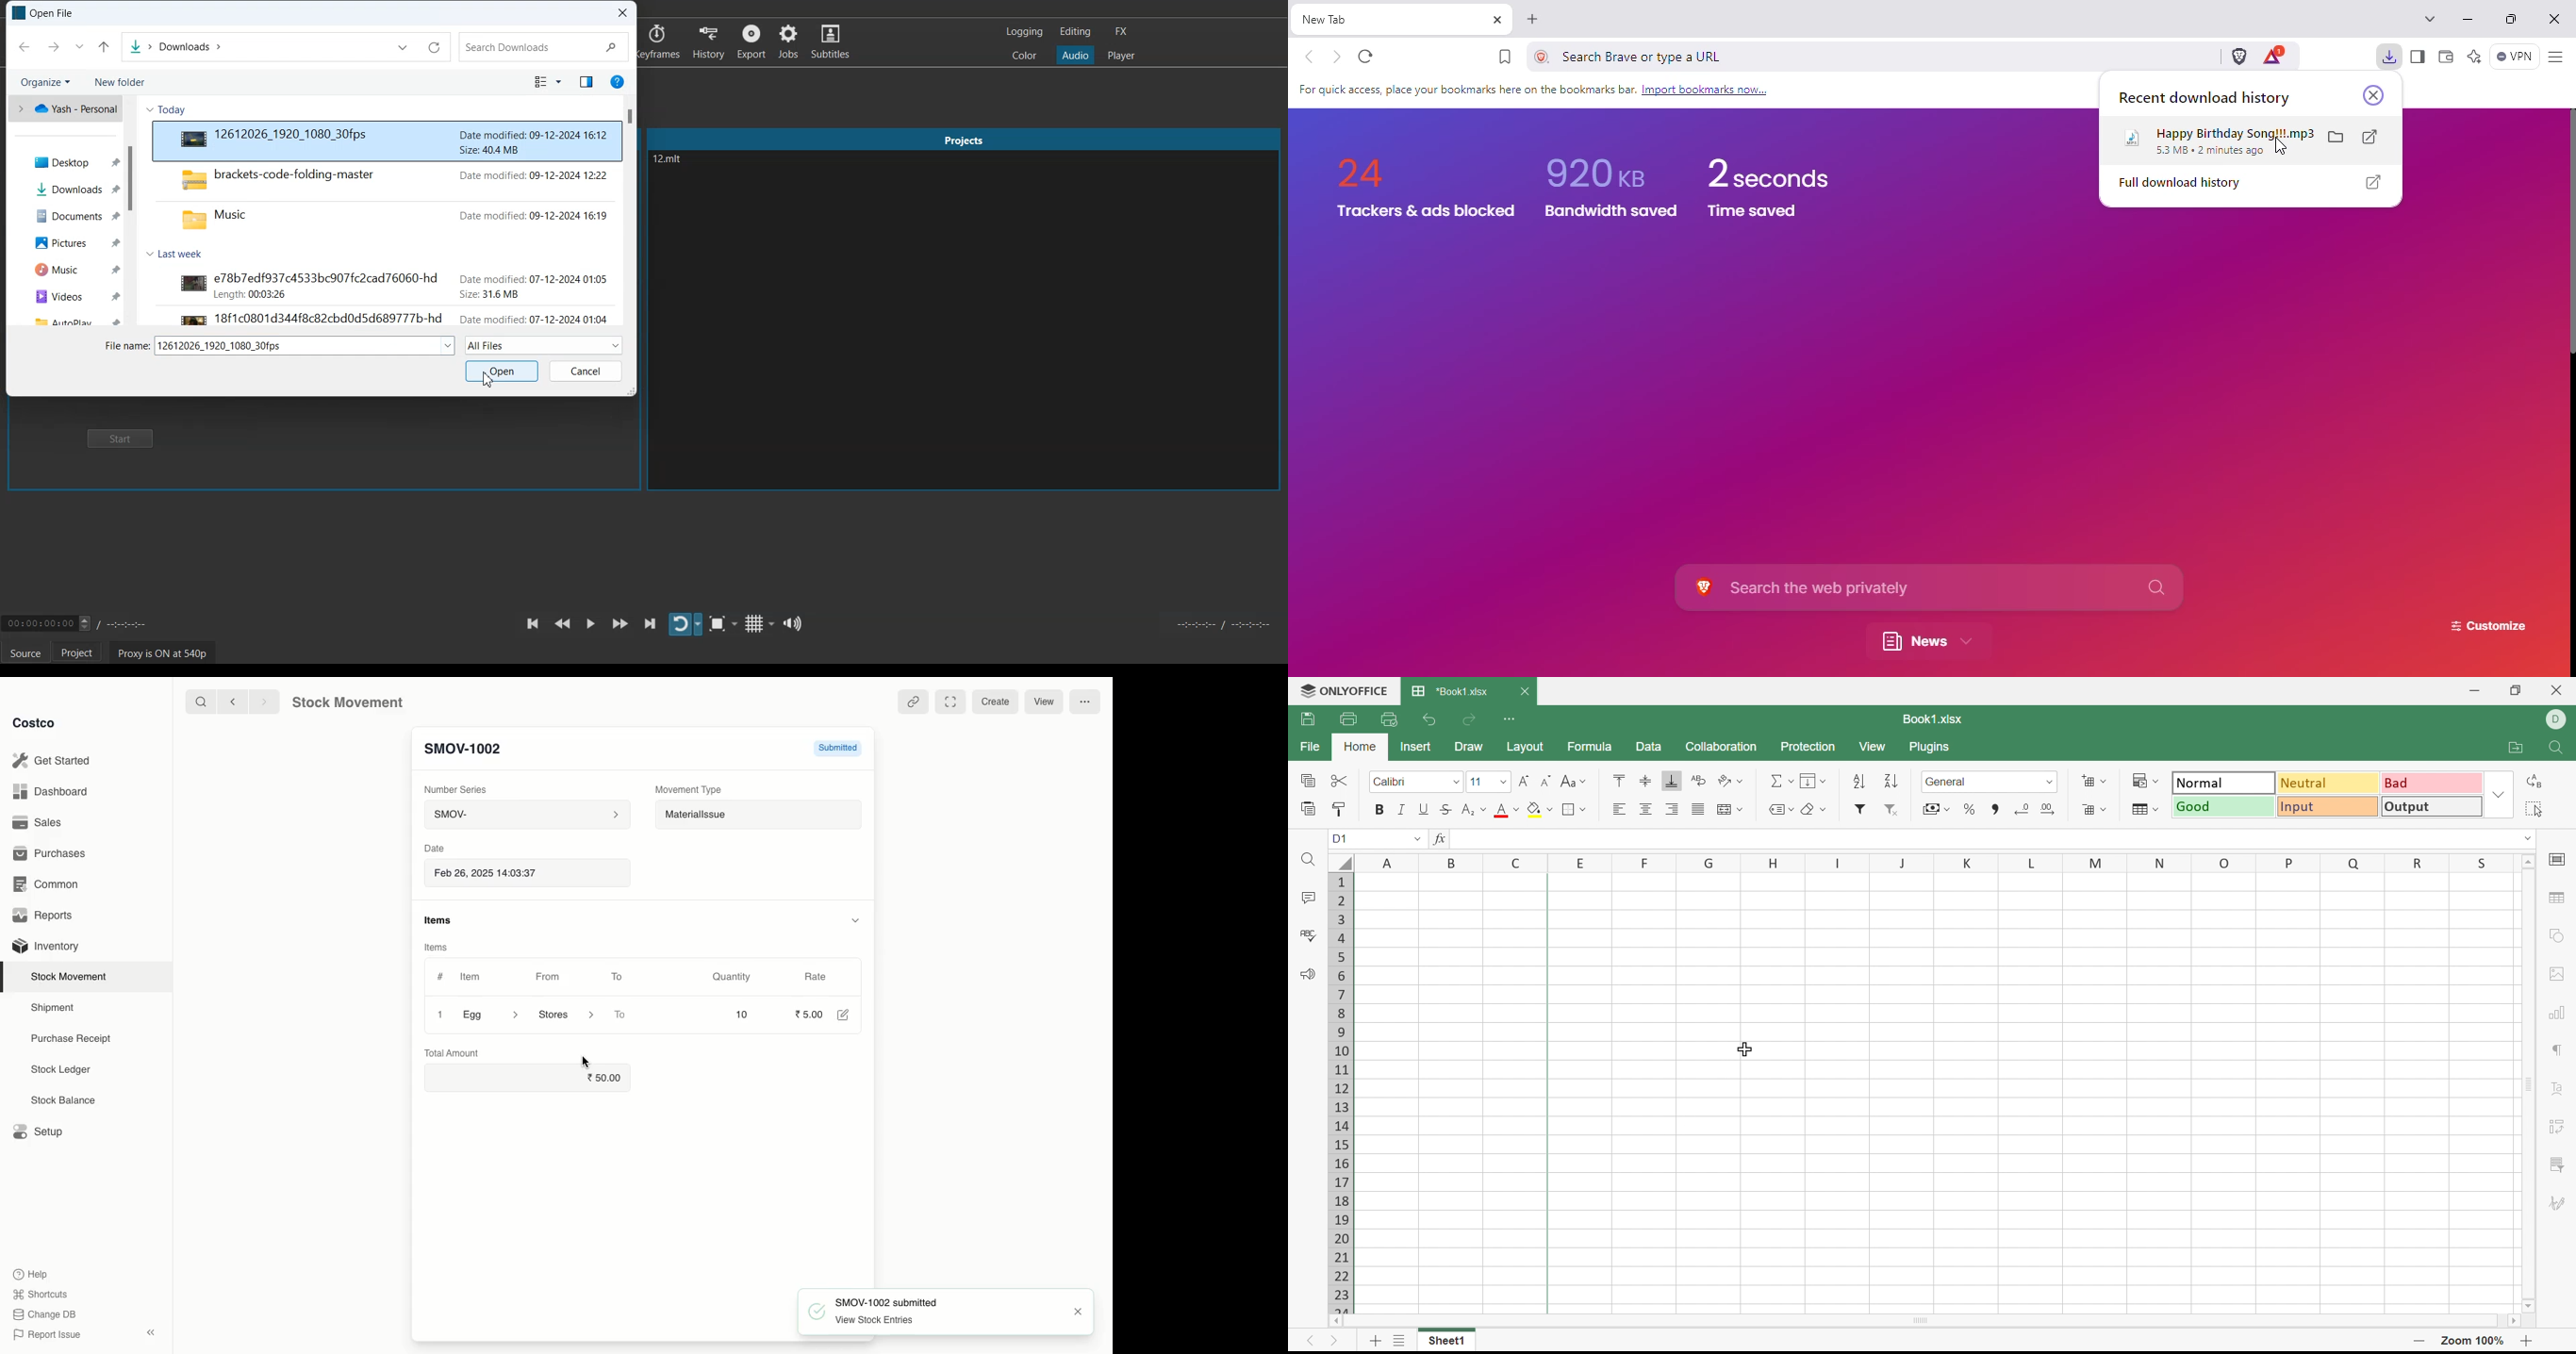 The width and height of the screenshot is (2576, 1372). I want to click on Vertical Scroll bar, so click(631, 211).